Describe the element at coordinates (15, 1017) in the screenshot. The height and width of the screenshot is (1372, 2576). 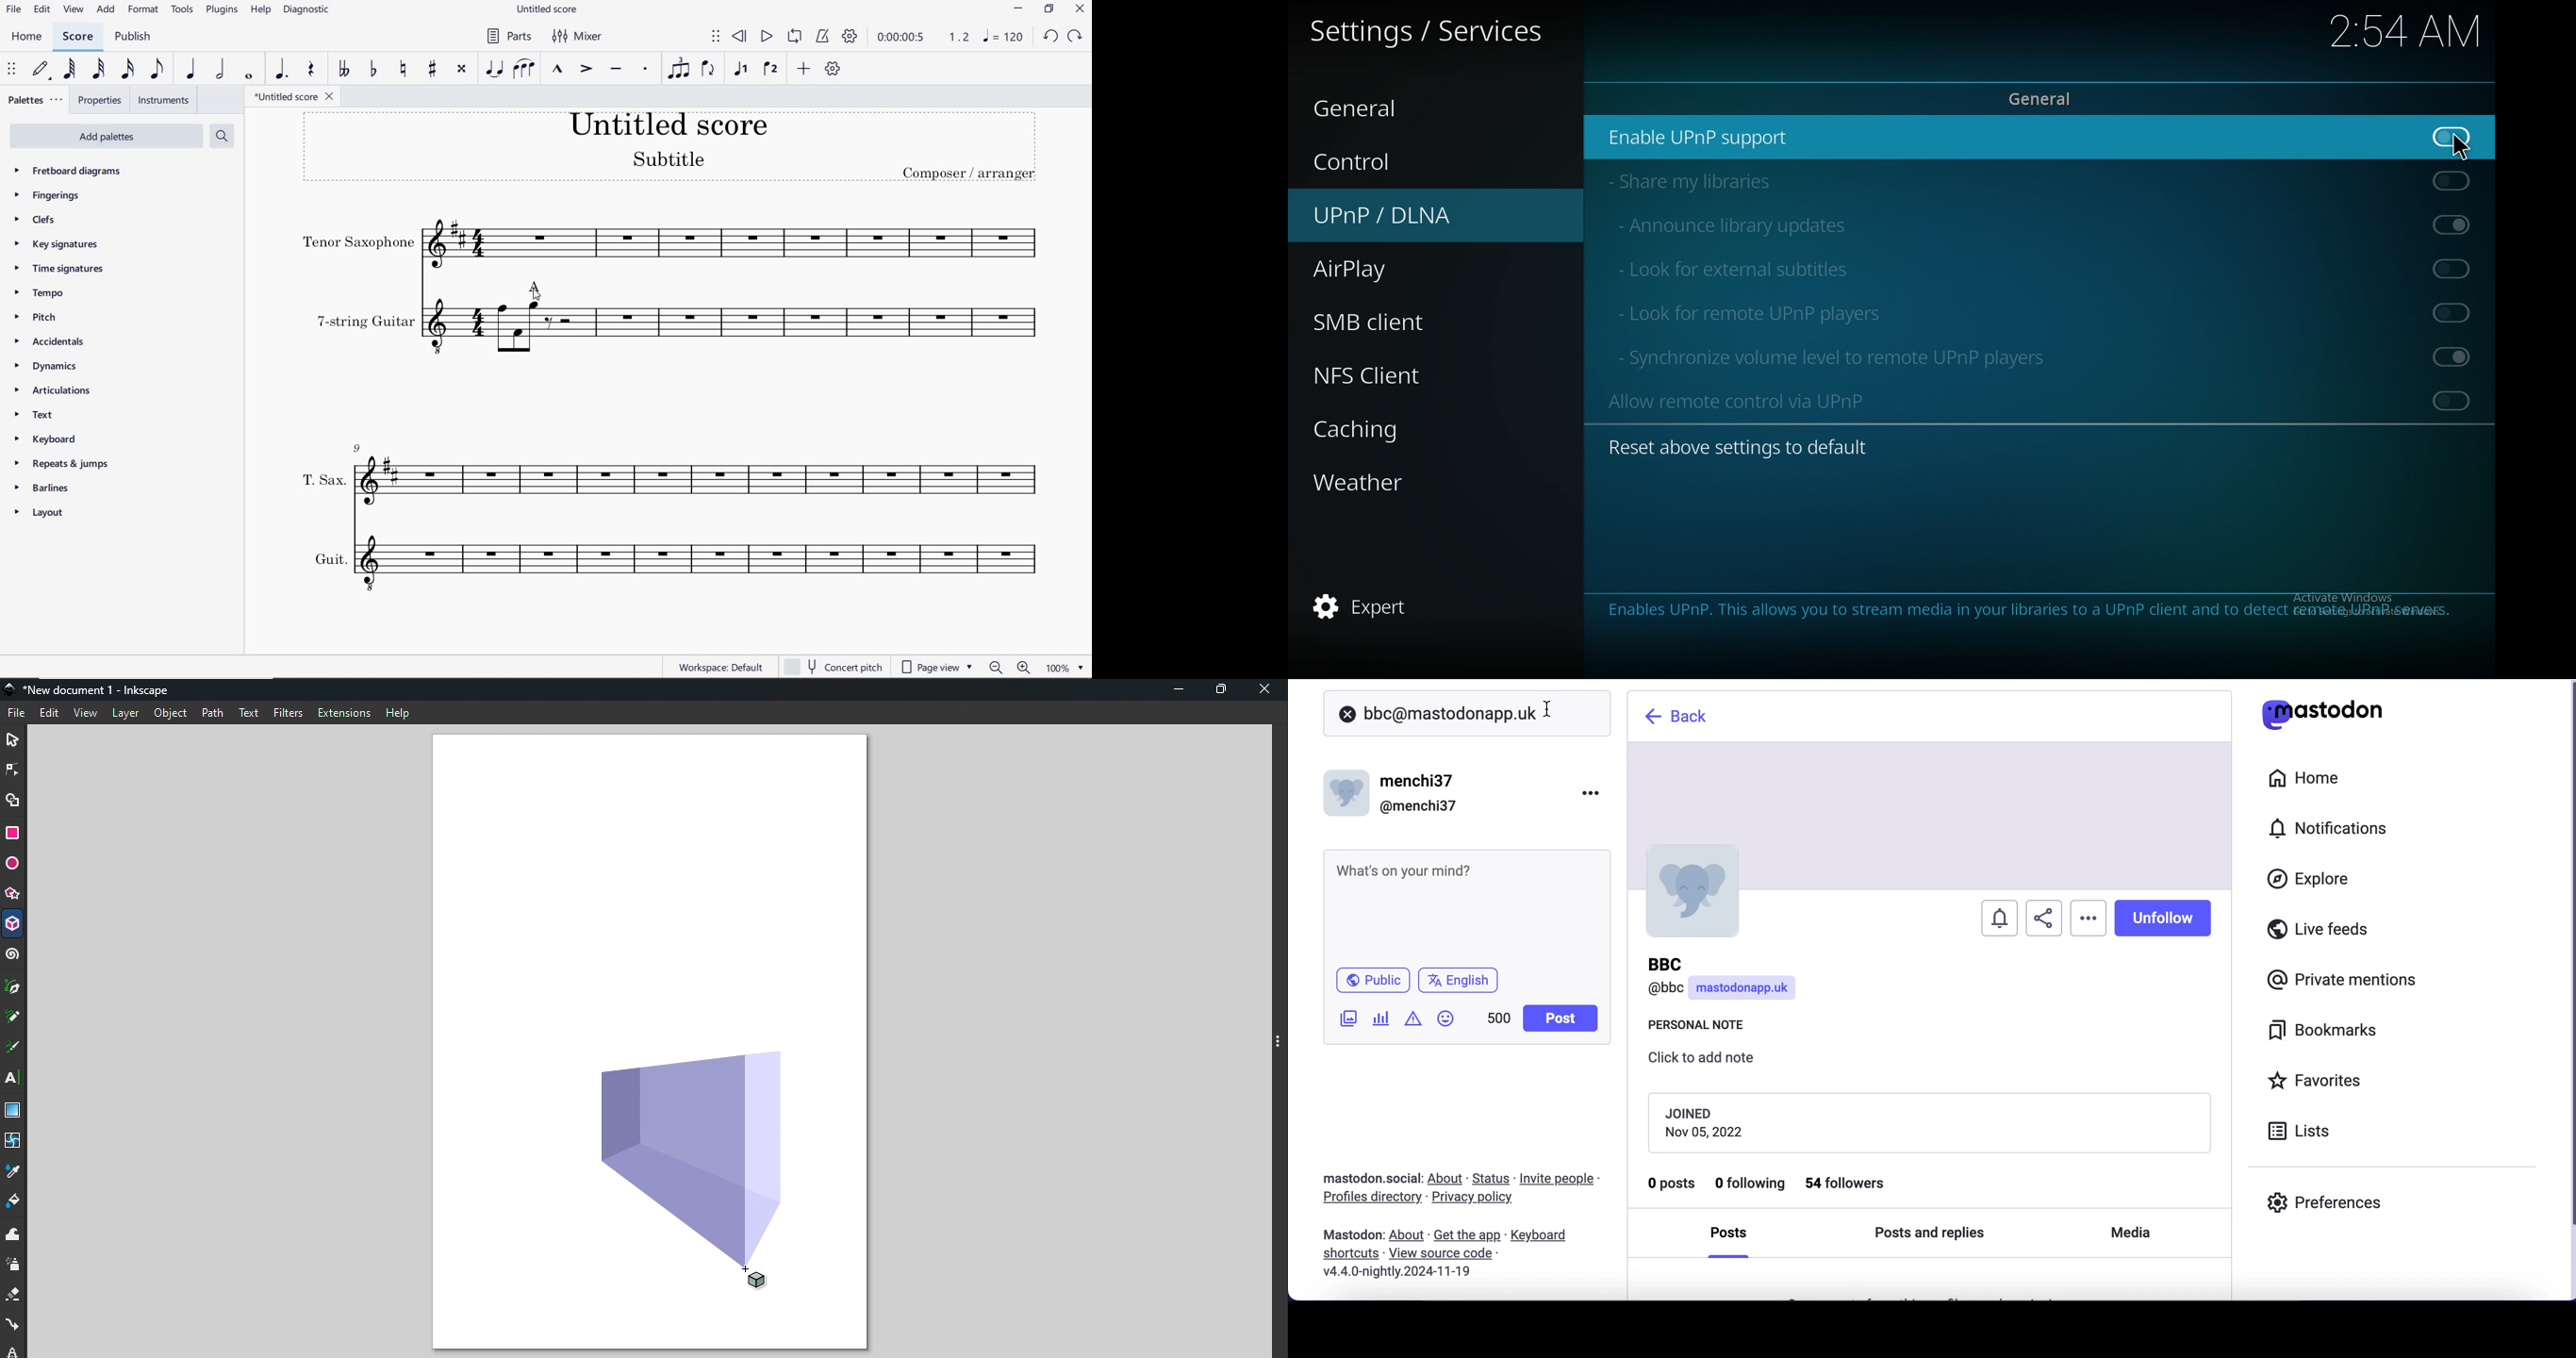
I see `Pencil tool` at that location.